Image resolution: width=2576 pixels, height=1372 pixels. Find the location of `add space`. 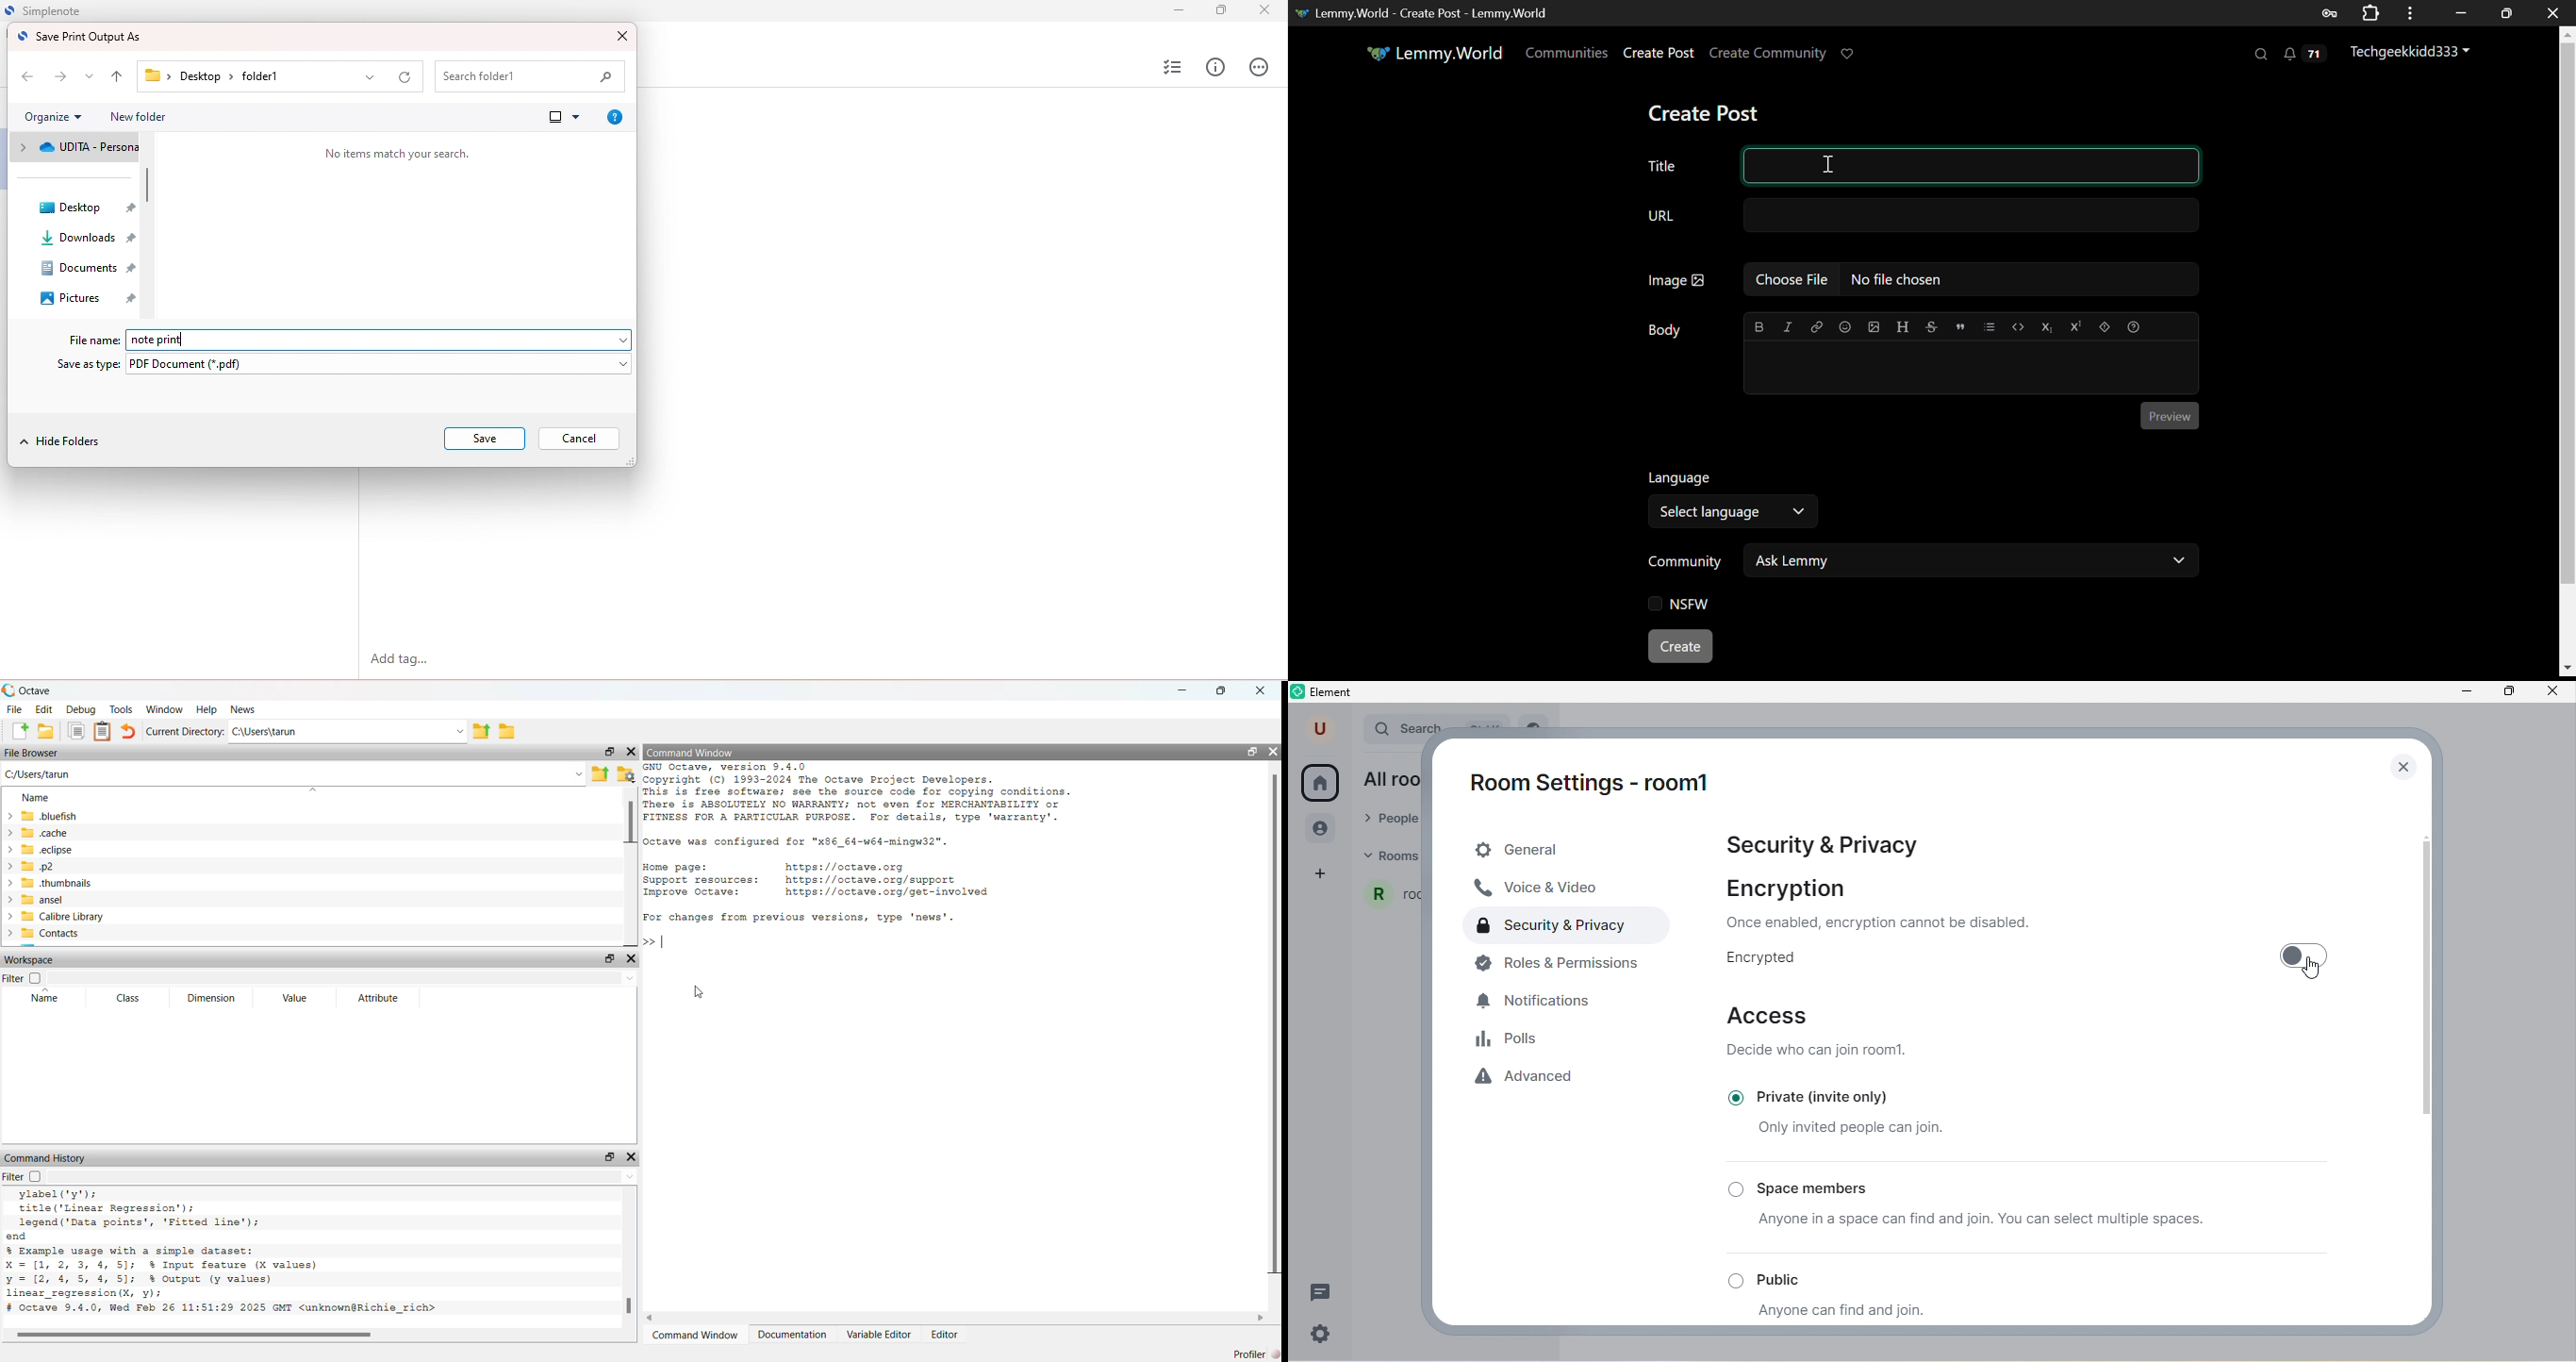

add space is located at coordinates (1322, 874).